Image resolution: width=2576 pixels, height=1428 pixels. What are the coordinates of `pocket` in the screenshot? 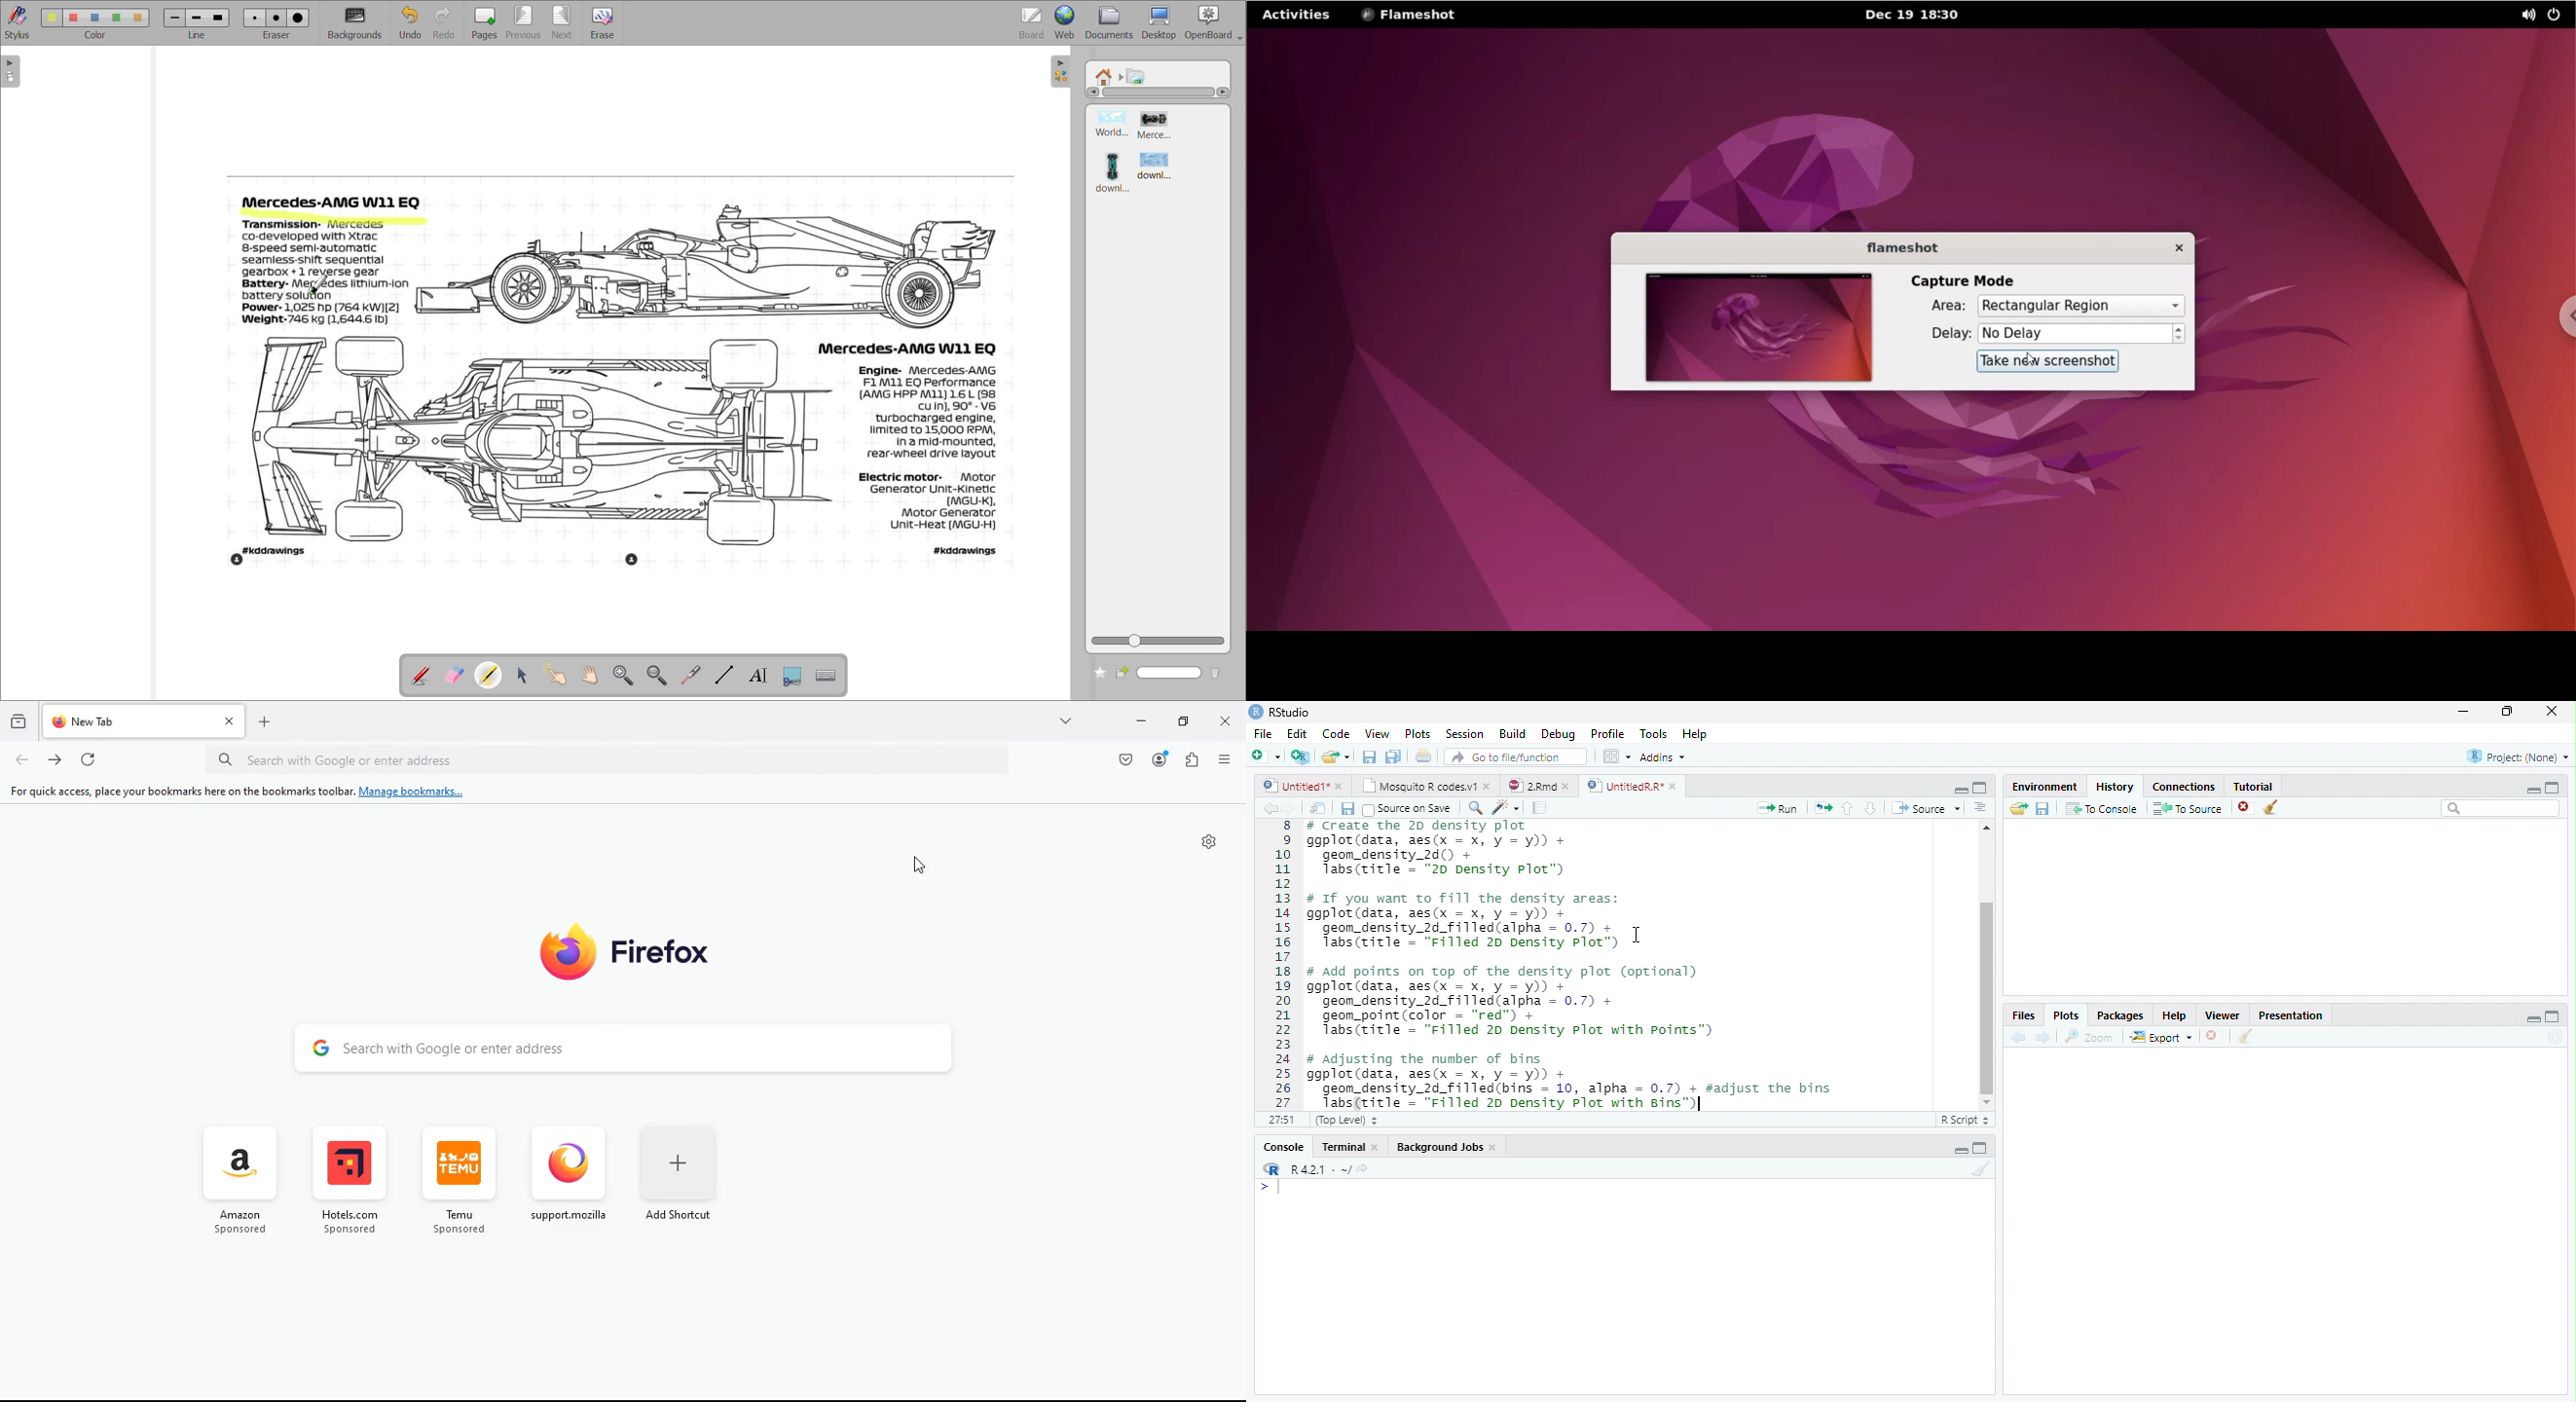 It's located at (1123, 759).